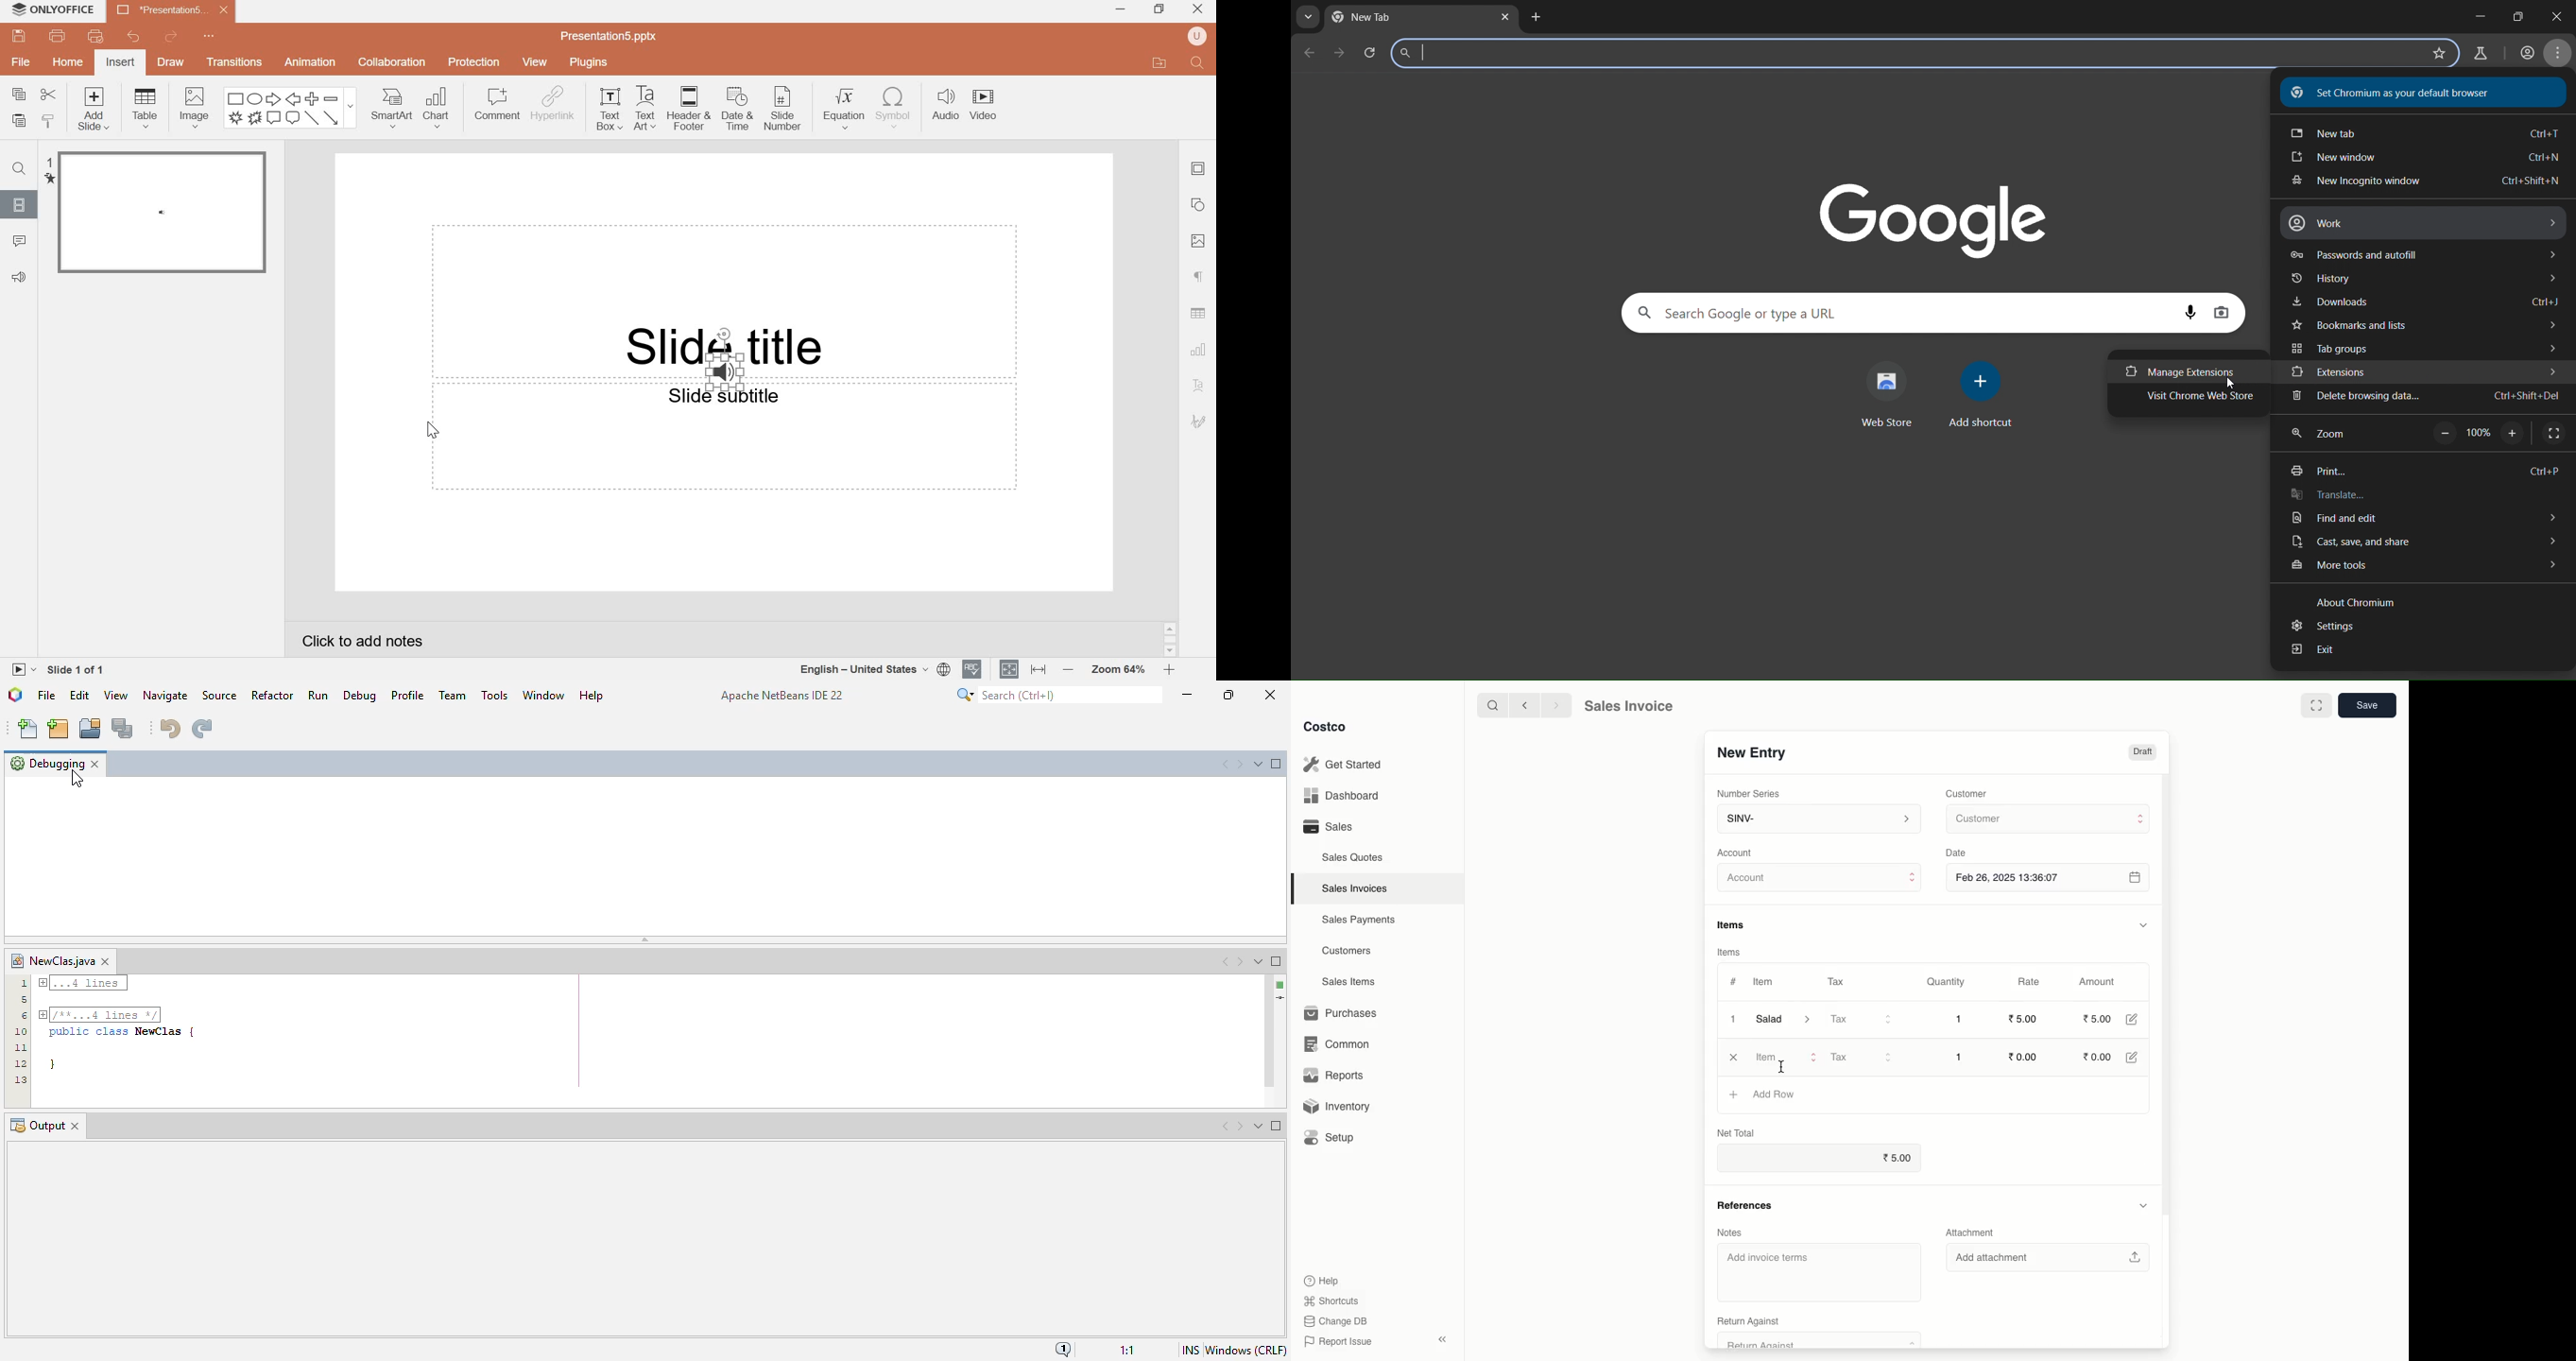  I want to click on Tax, so click(1861, 1020).